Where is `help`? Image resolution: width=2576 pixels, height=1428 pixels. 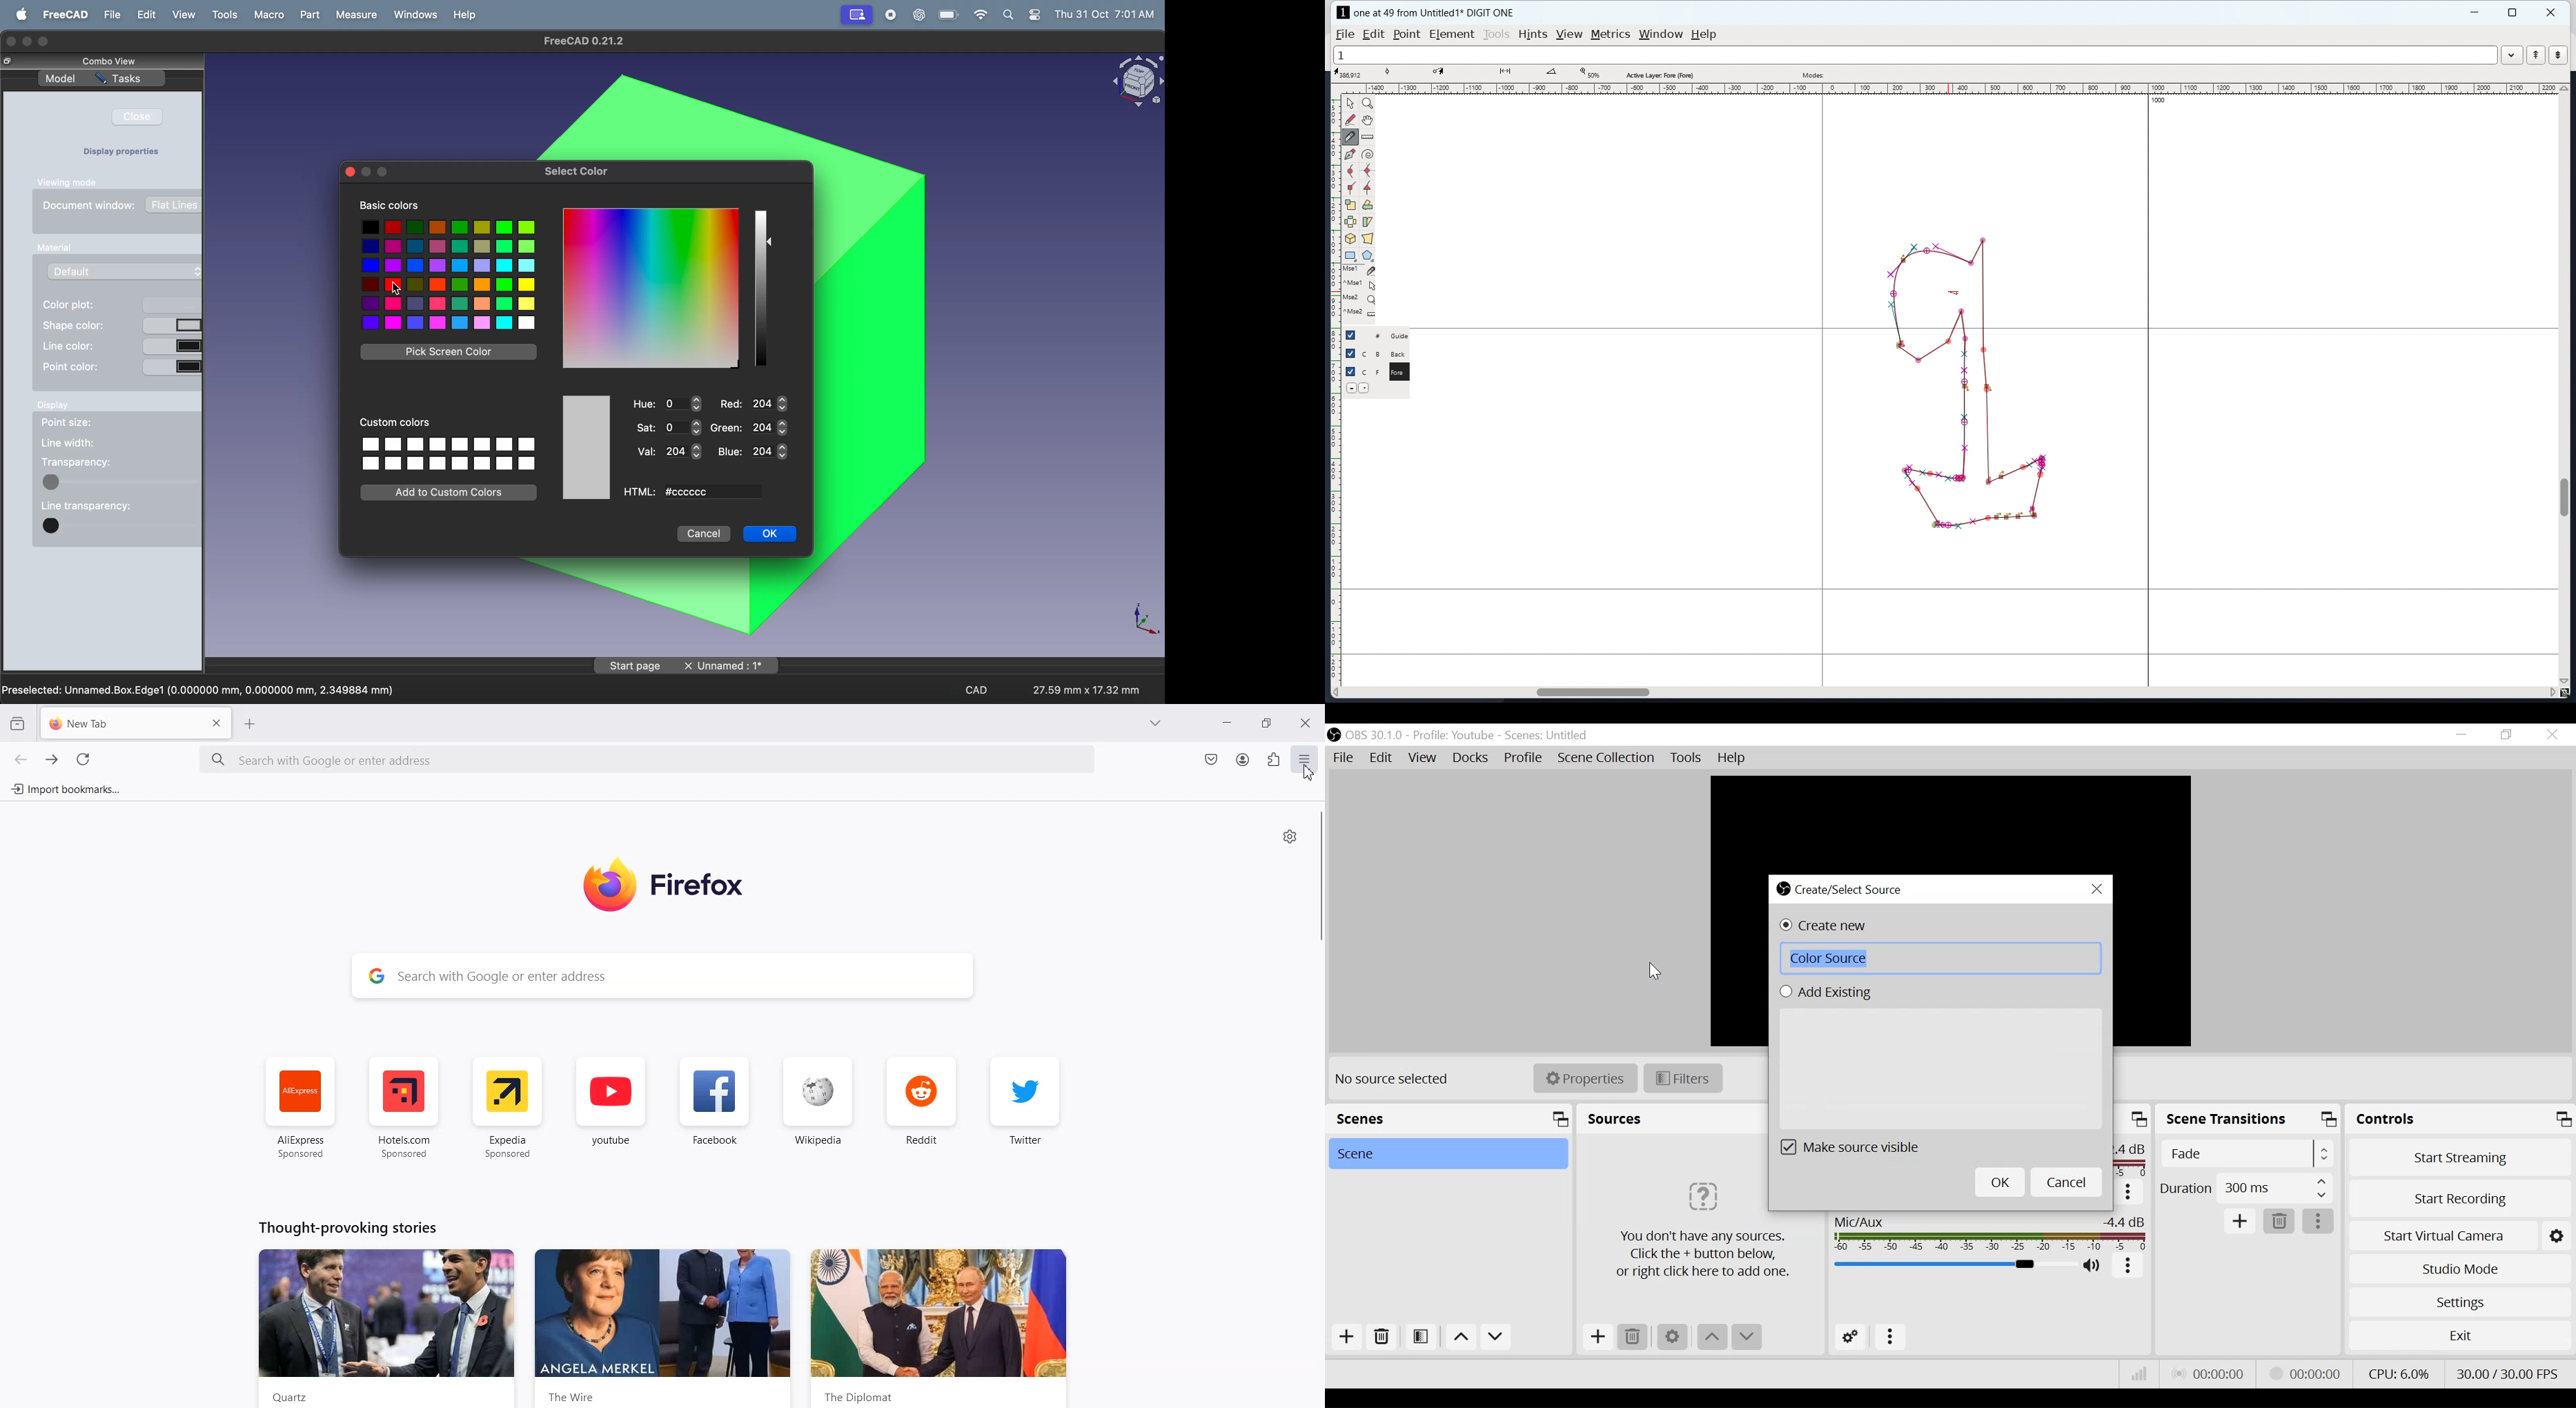
help is located at coordinates (1704, 35).